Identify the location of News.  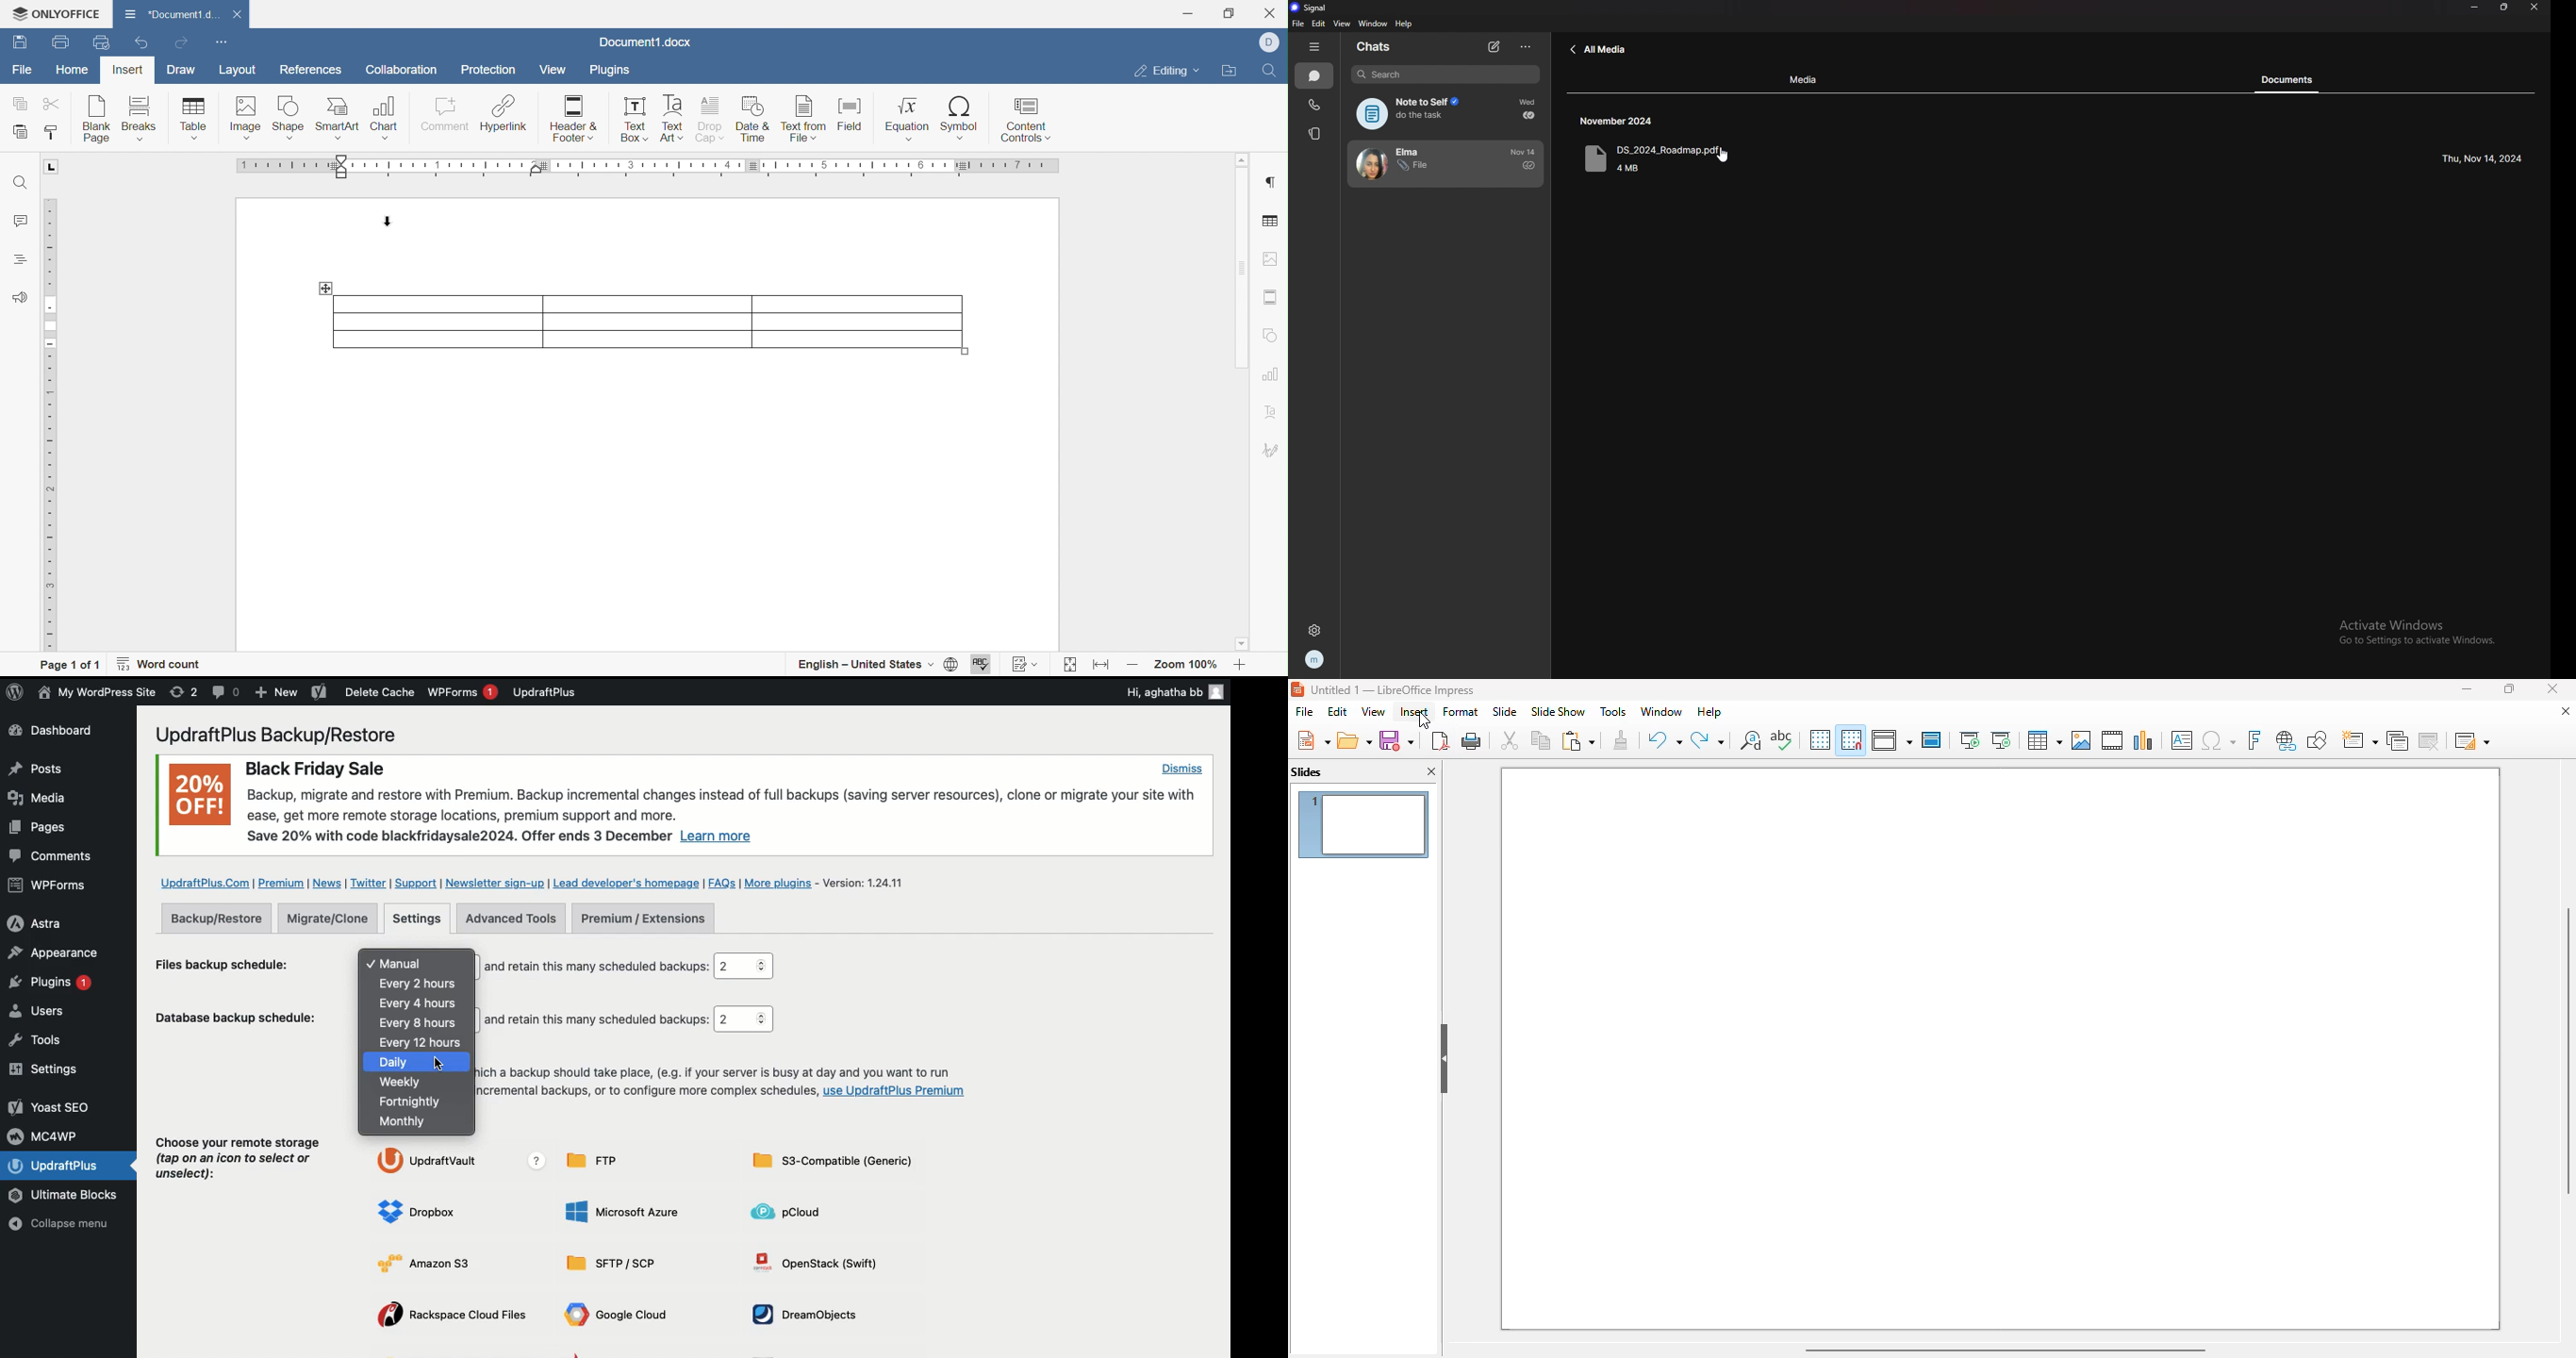
(329, 883).